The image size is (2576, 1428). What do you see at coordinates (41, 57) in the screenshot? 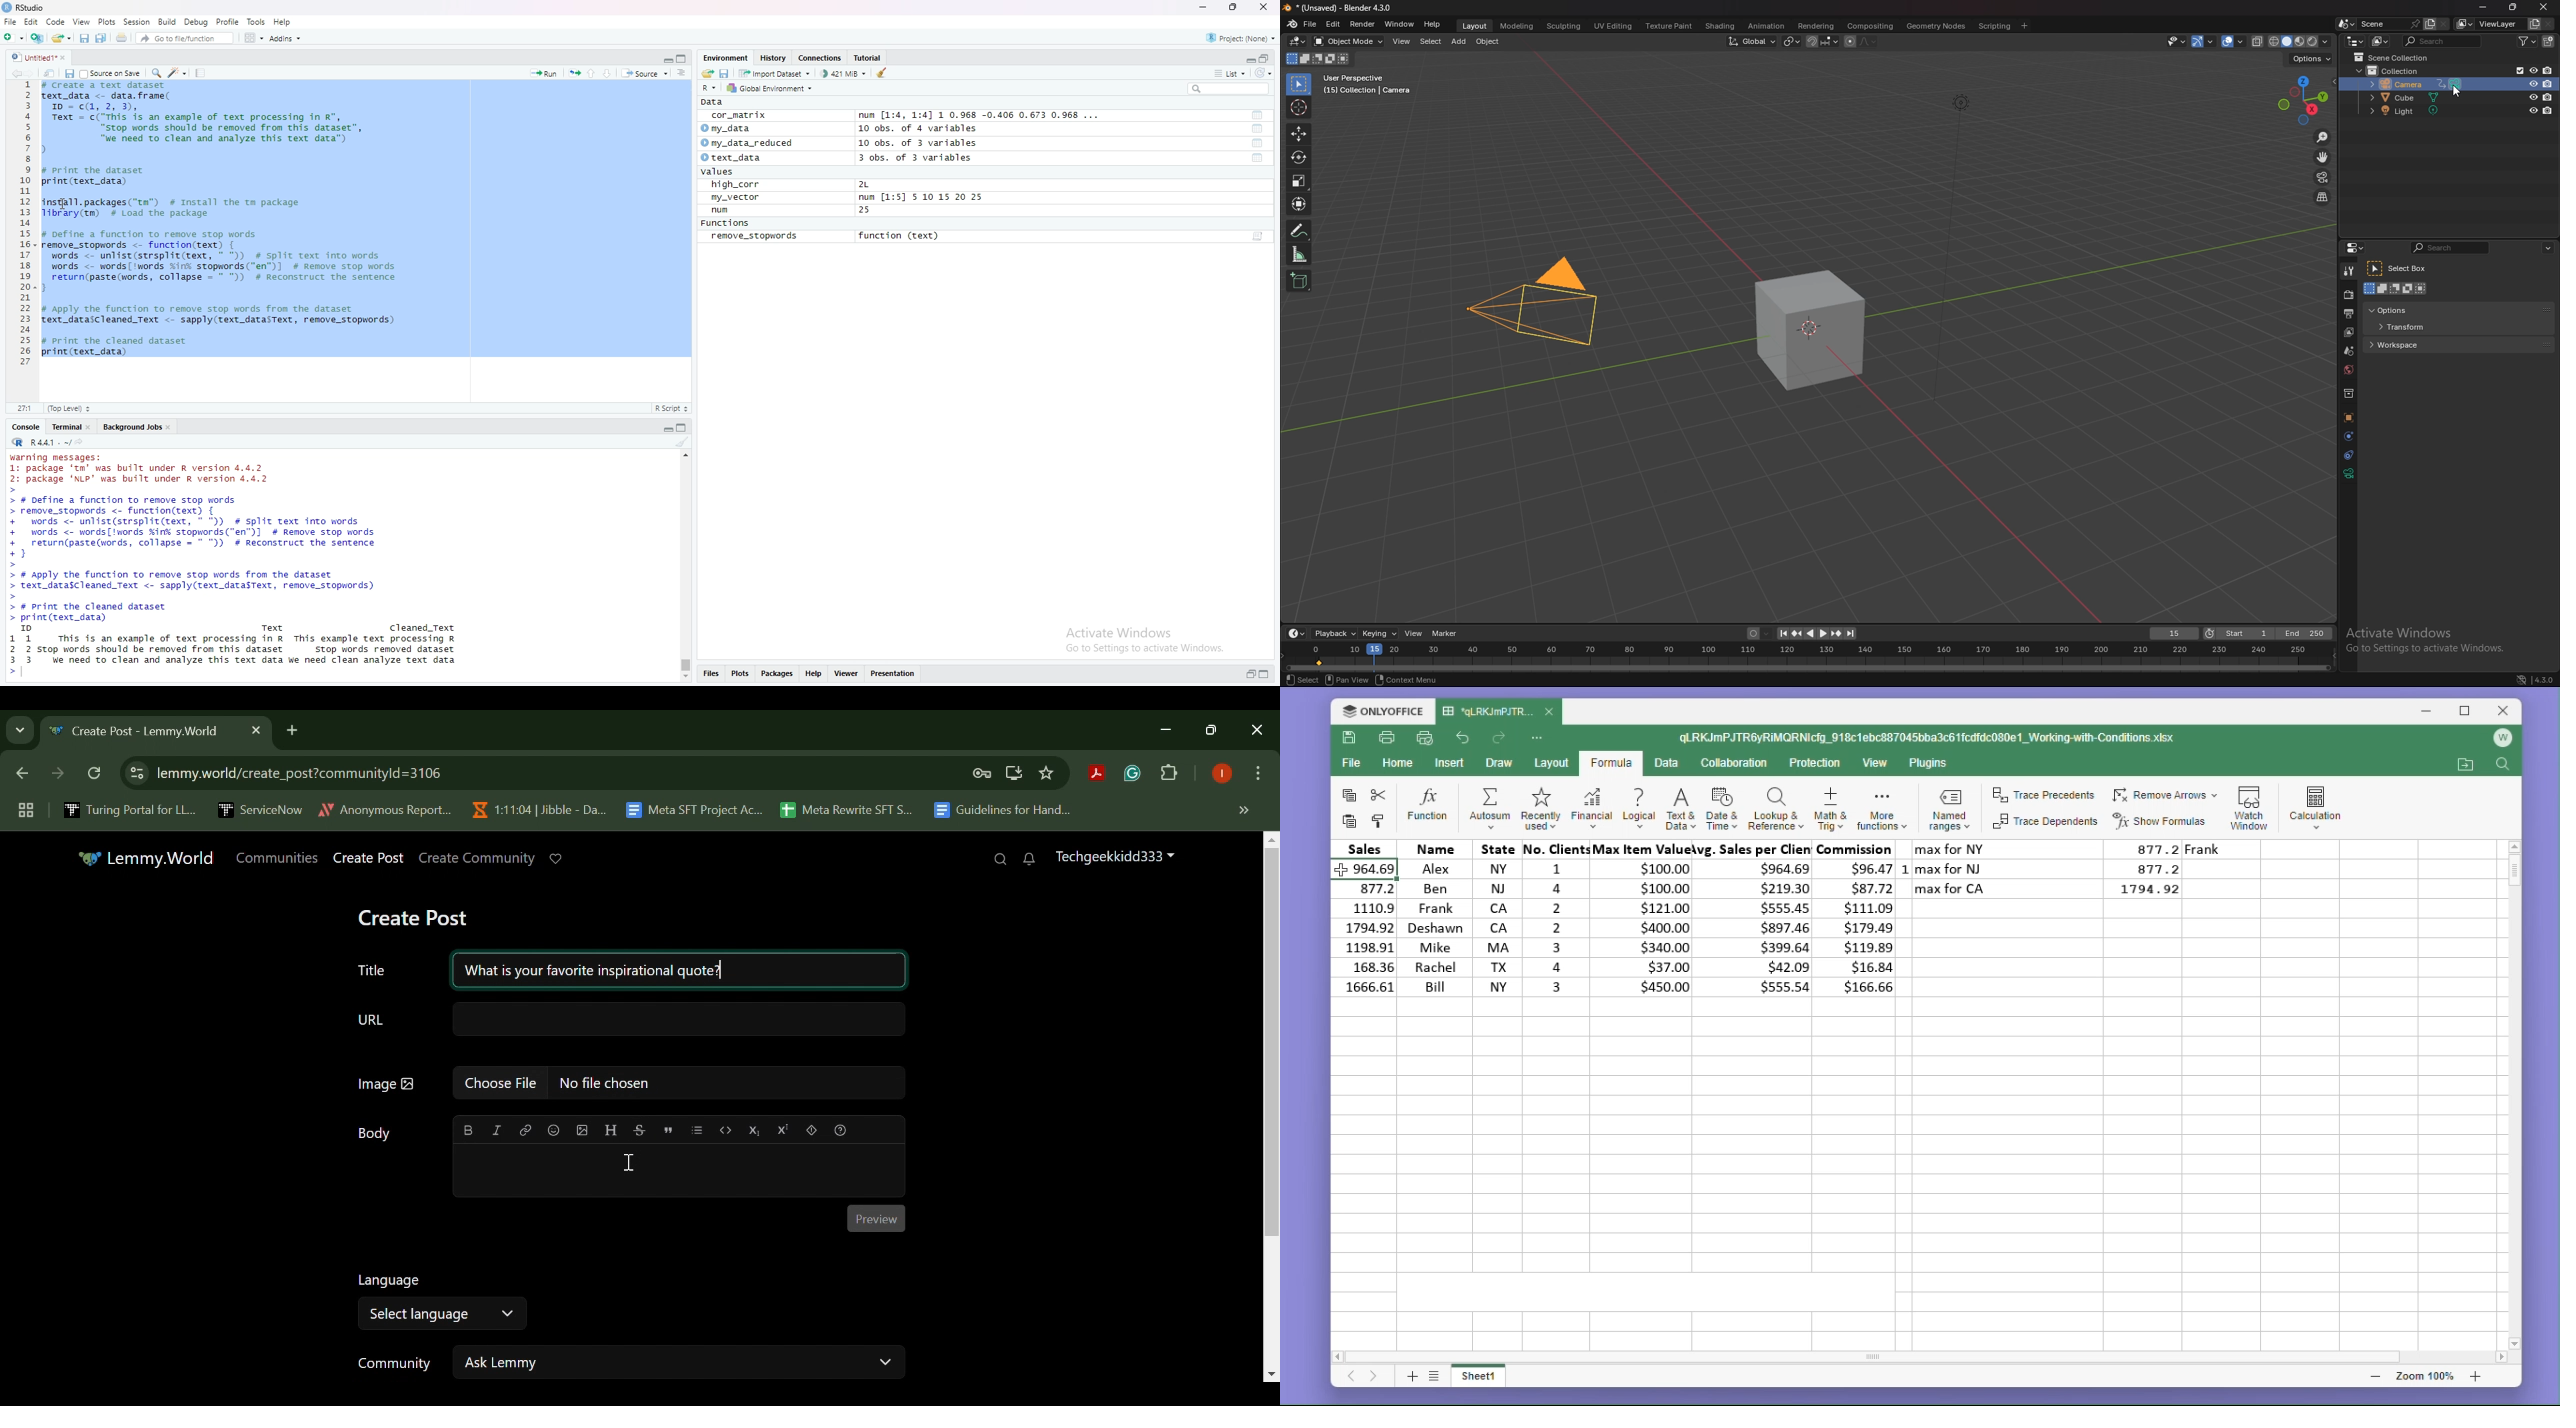
I see `untitled1` at bounding box center [41, 57].